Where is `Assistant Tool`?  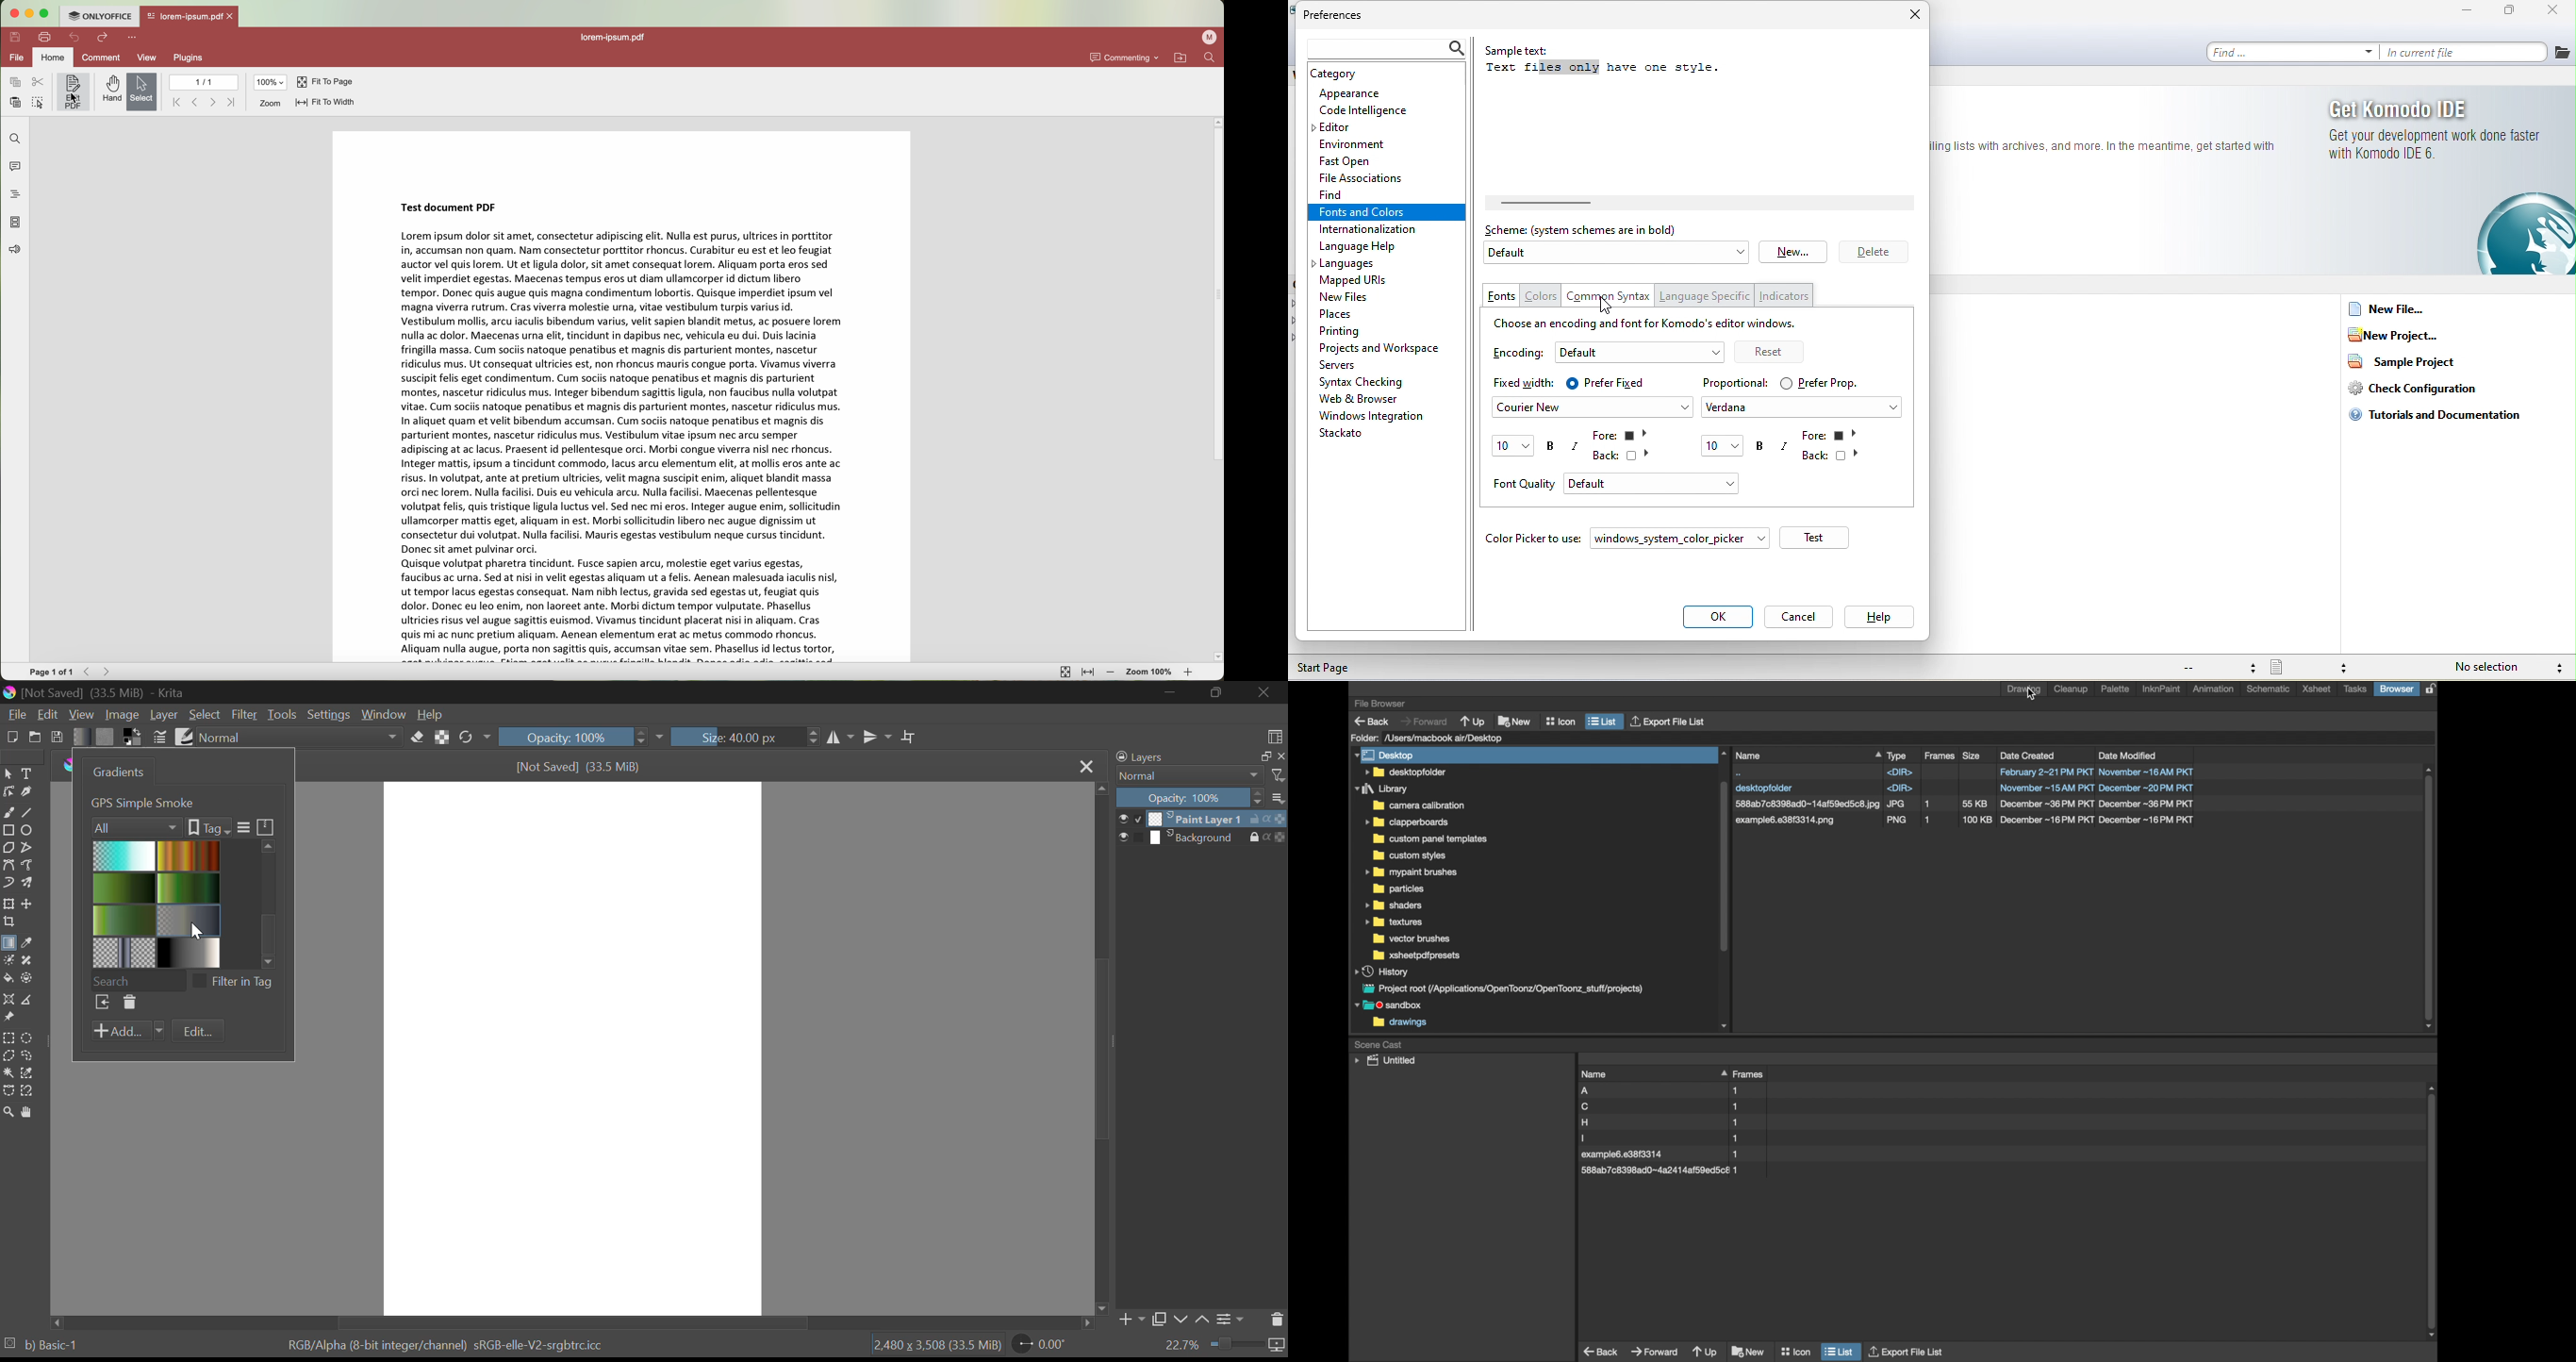 Assistant Tool is located at coordinates (9, 1000).